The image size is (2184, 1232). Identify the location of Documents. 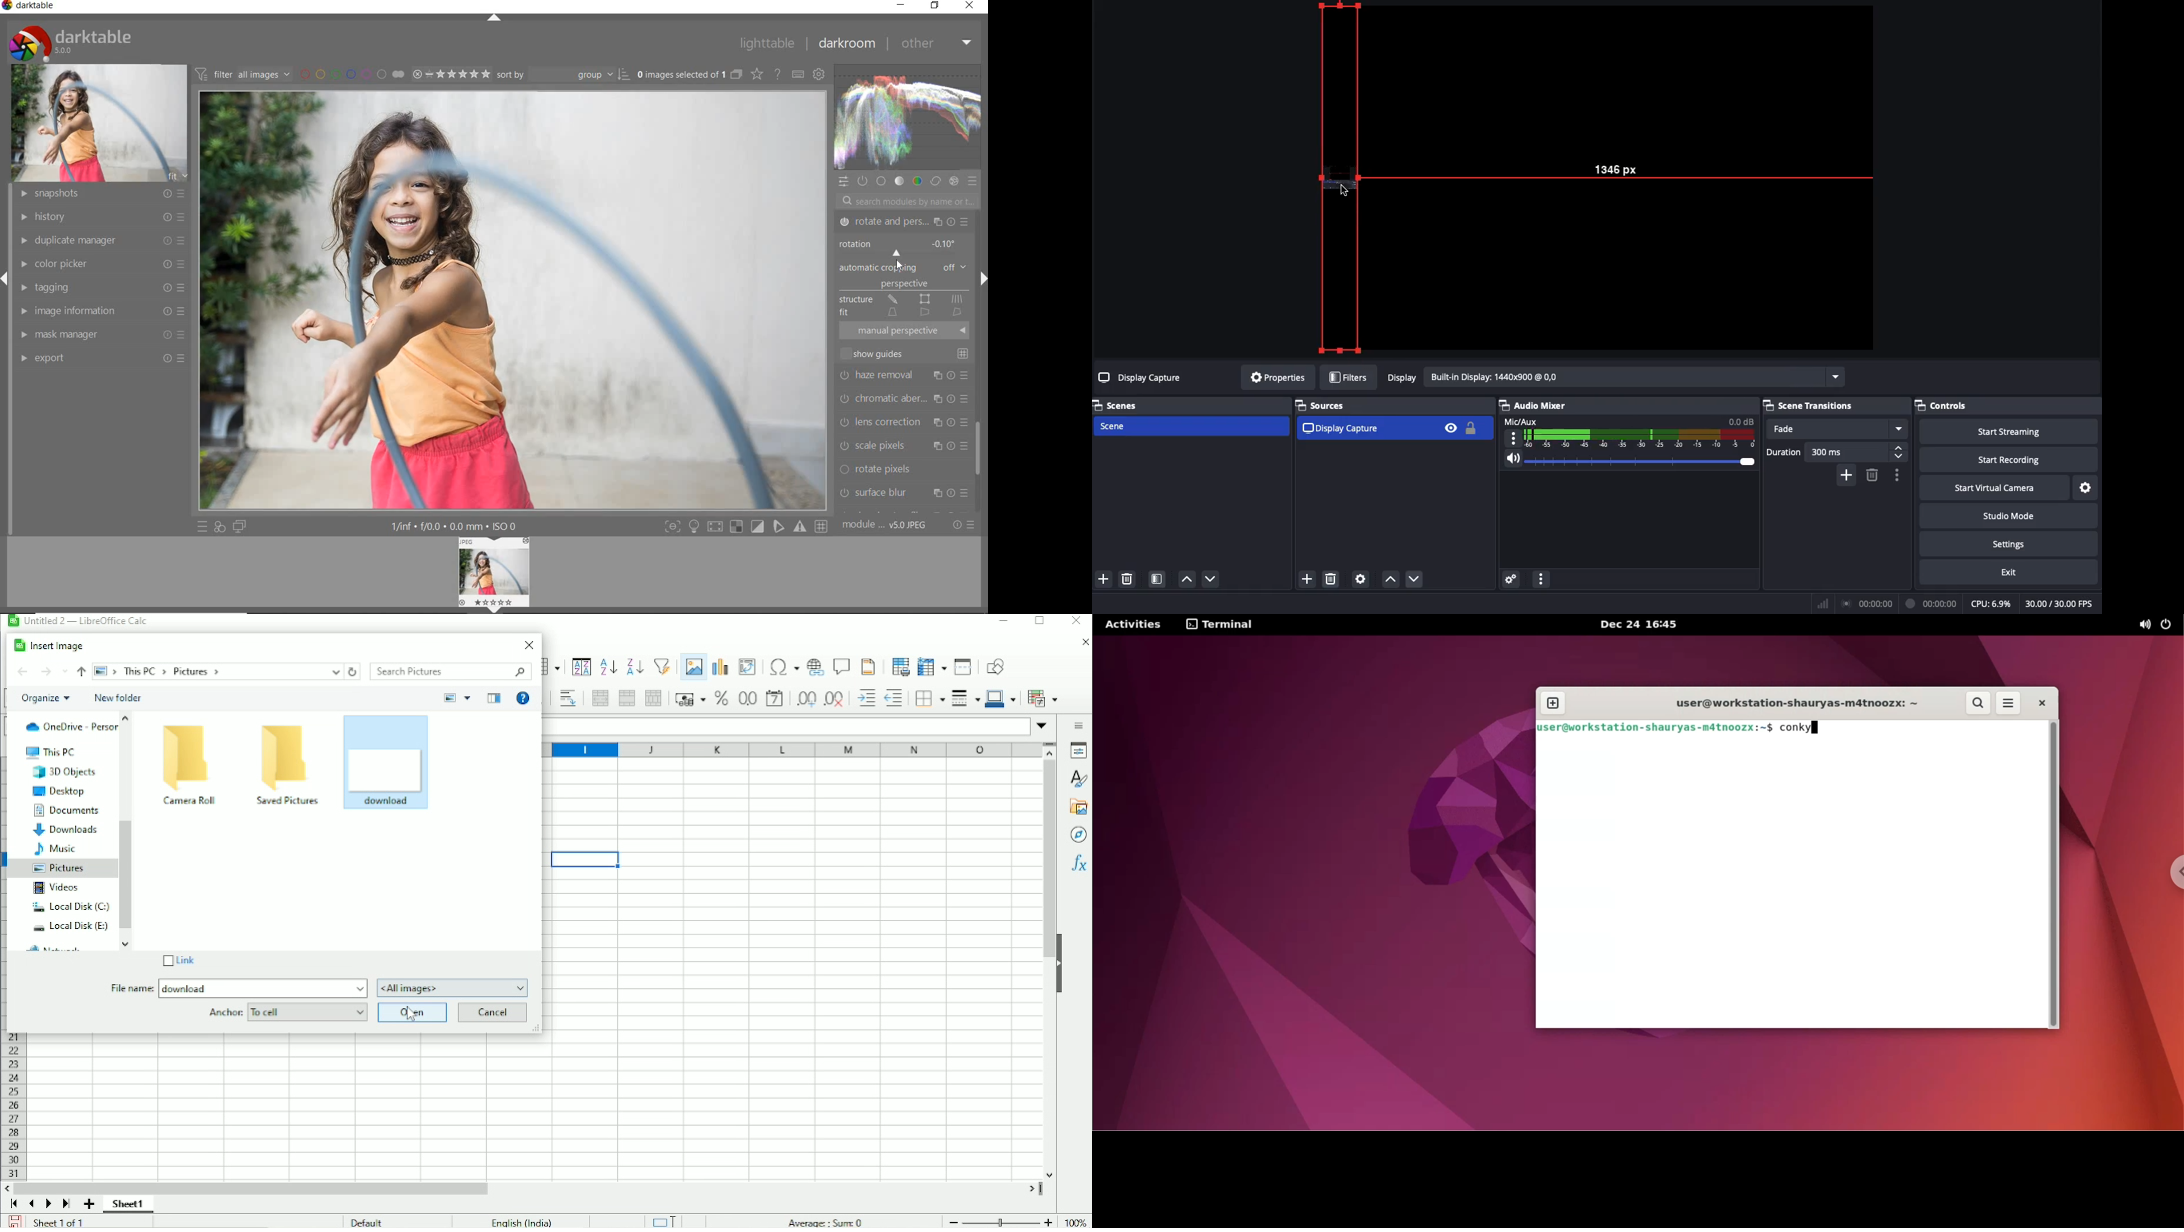
(65, 810).